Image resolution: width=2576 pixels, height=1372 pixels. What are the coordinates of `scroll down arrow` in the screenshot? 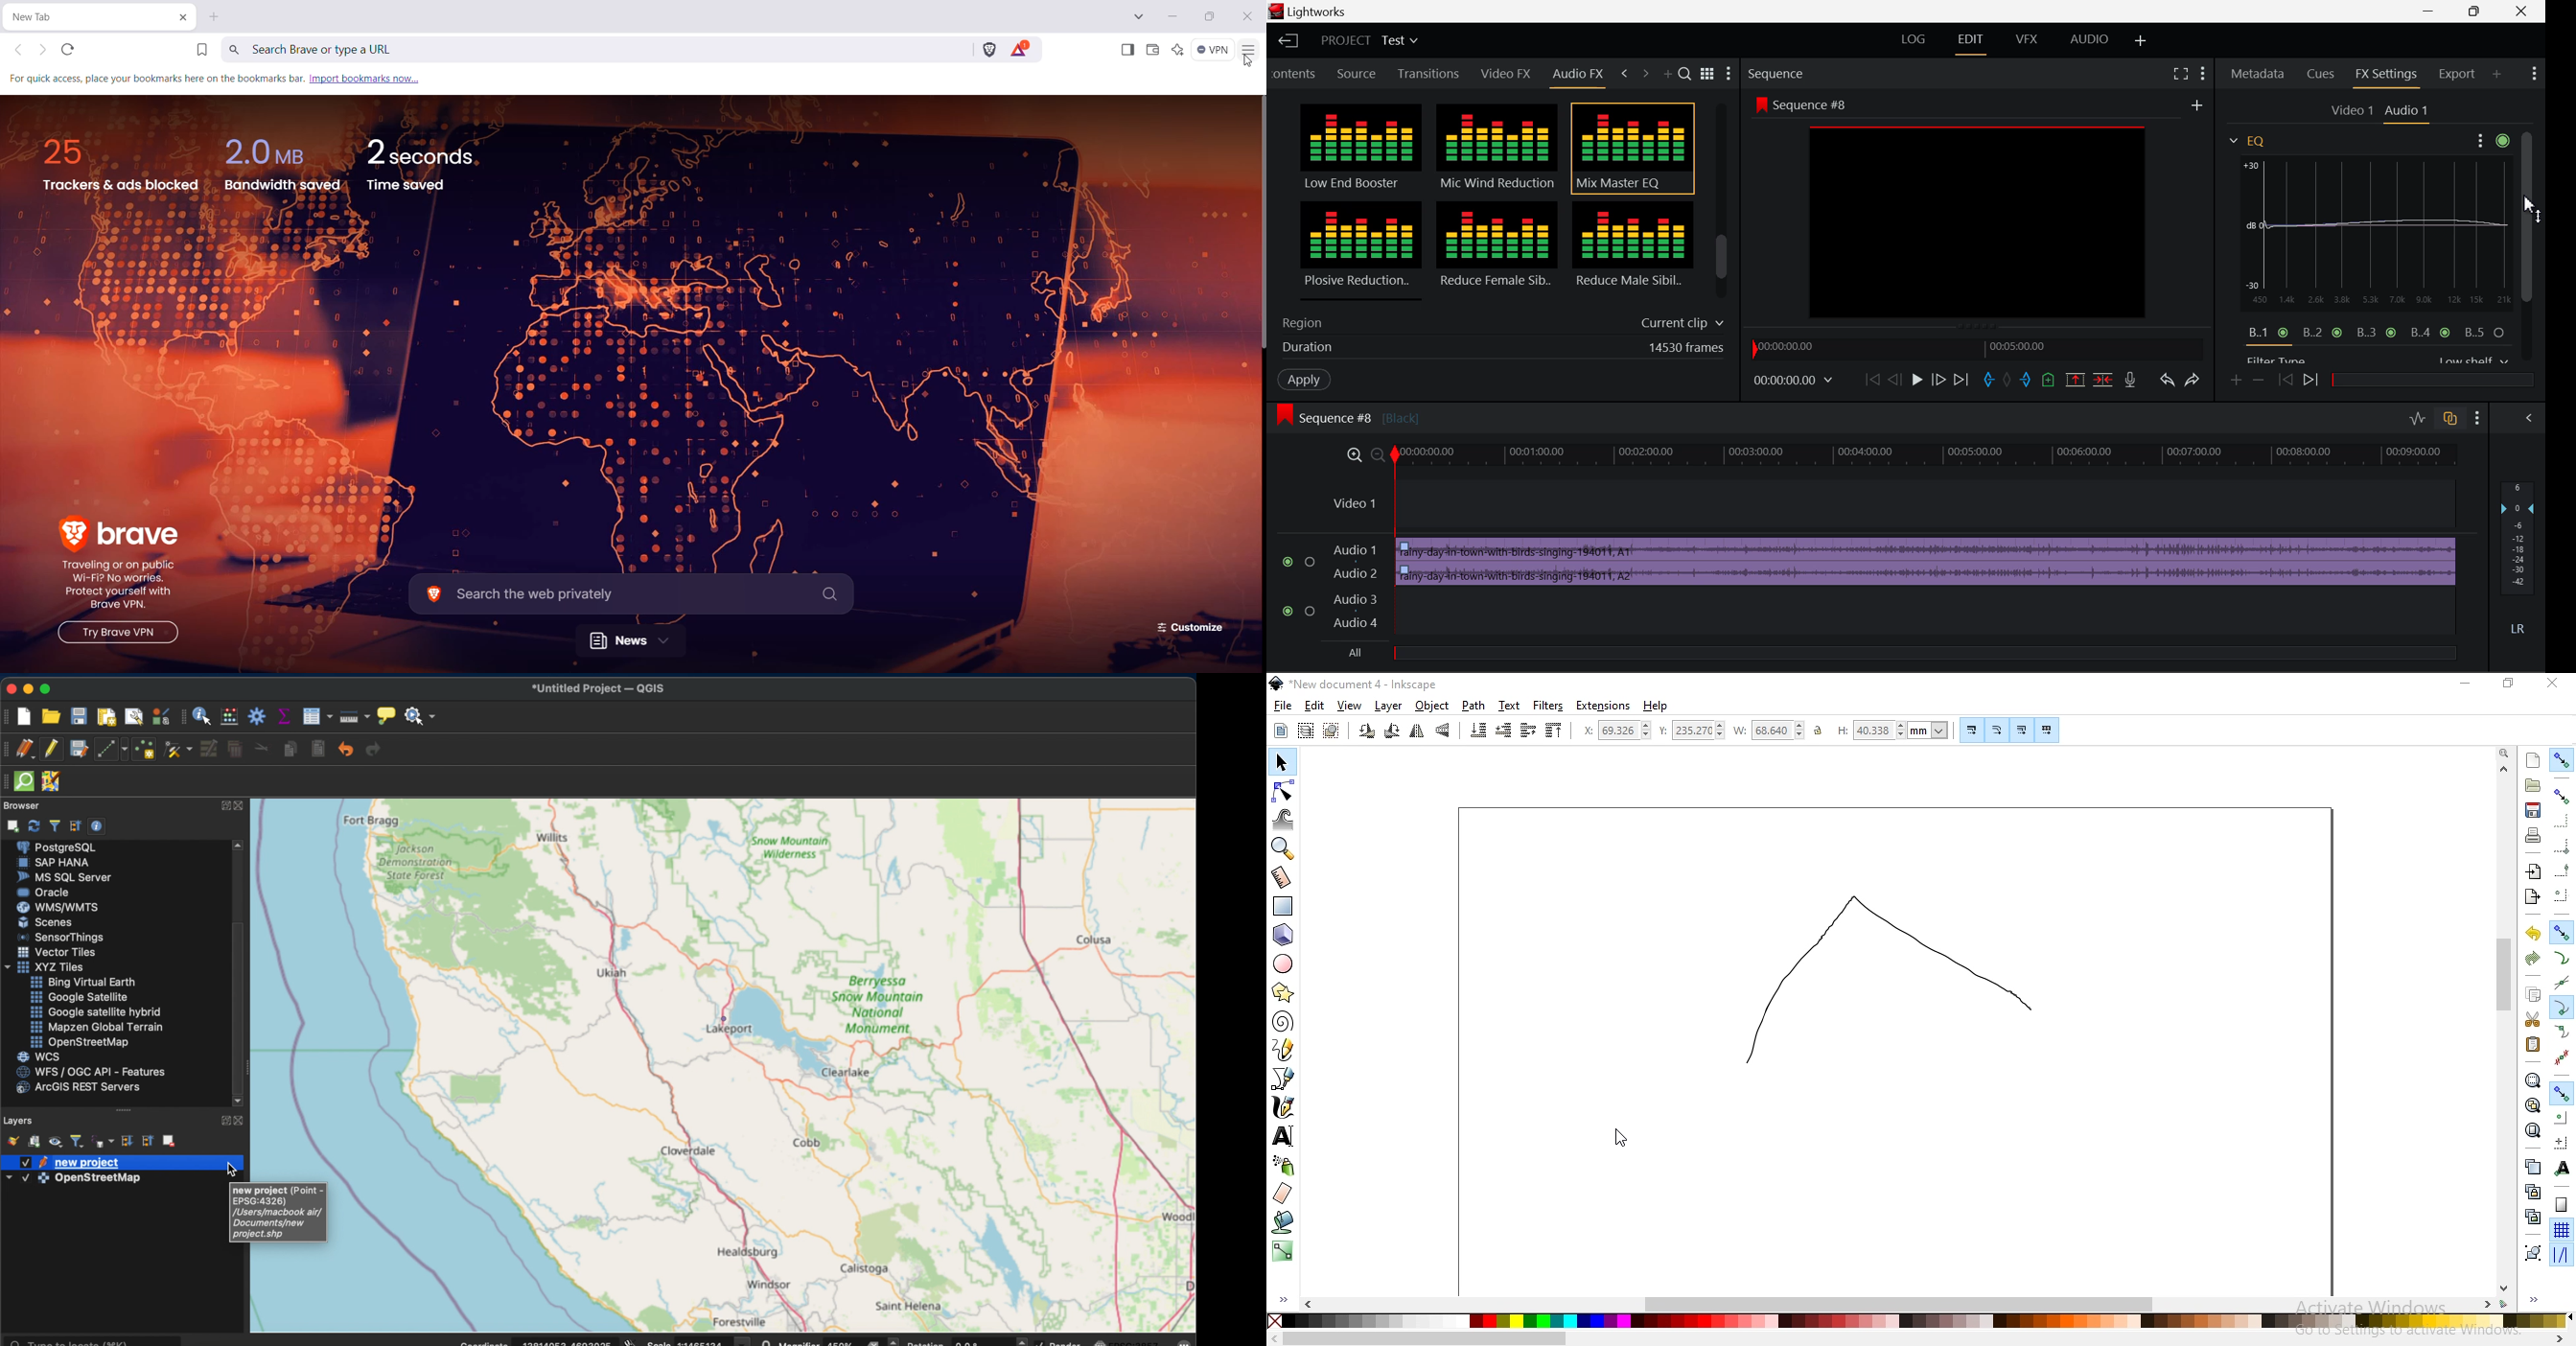 It's located at (240, 1100).